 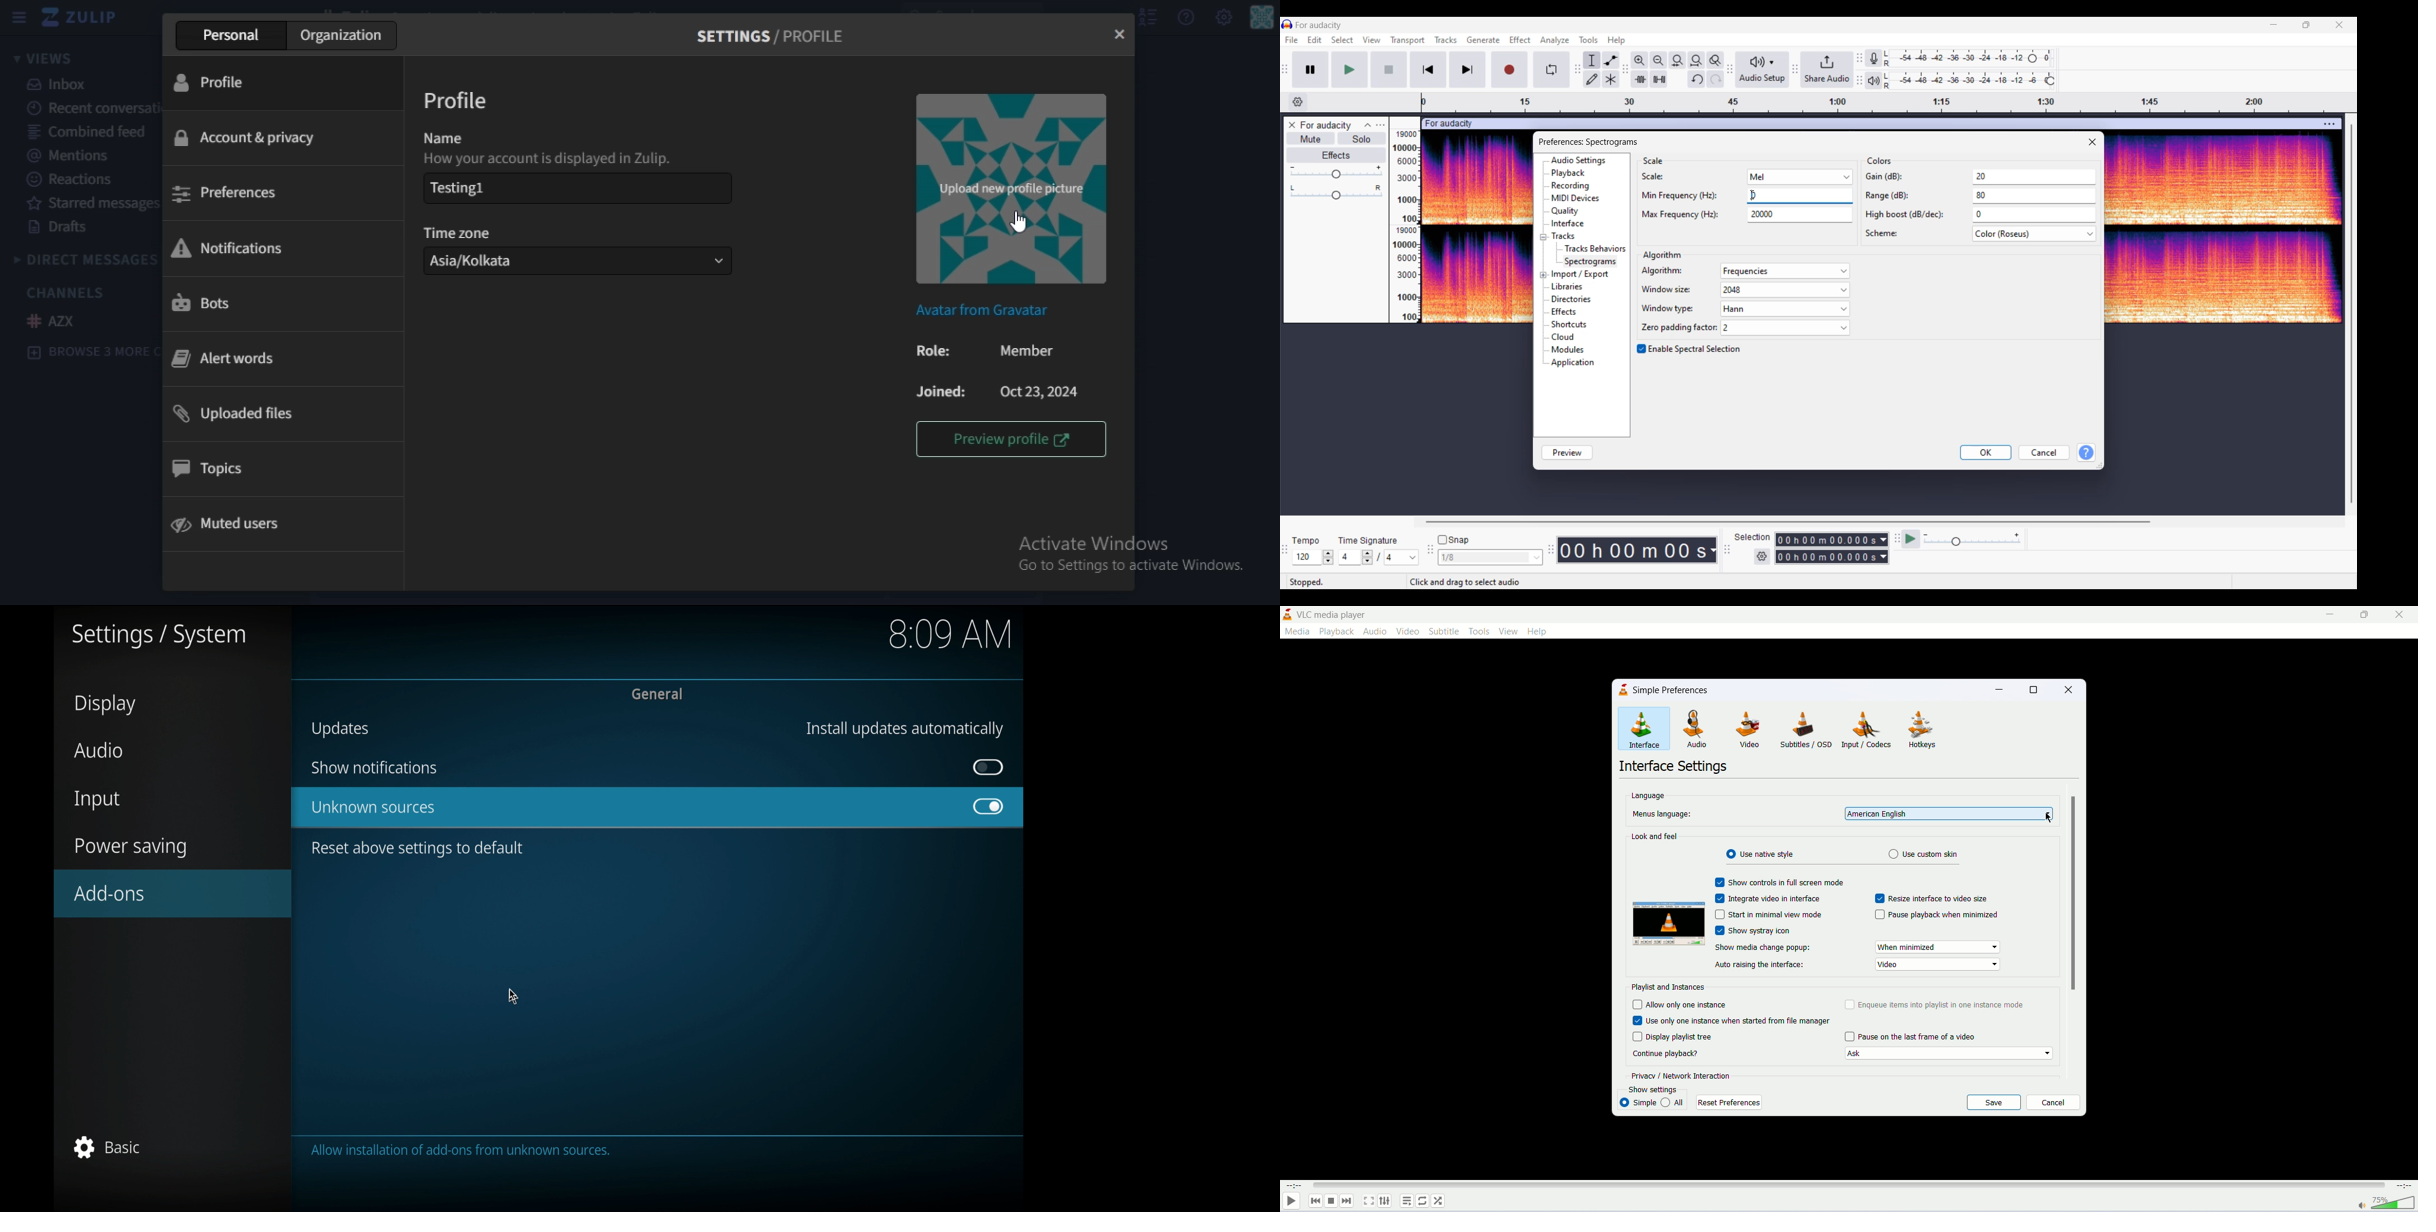 What do you see at coordinates (1665, 1053) in the screenshot?
I see `continue playback?` at bounding box center [1665, 1053].